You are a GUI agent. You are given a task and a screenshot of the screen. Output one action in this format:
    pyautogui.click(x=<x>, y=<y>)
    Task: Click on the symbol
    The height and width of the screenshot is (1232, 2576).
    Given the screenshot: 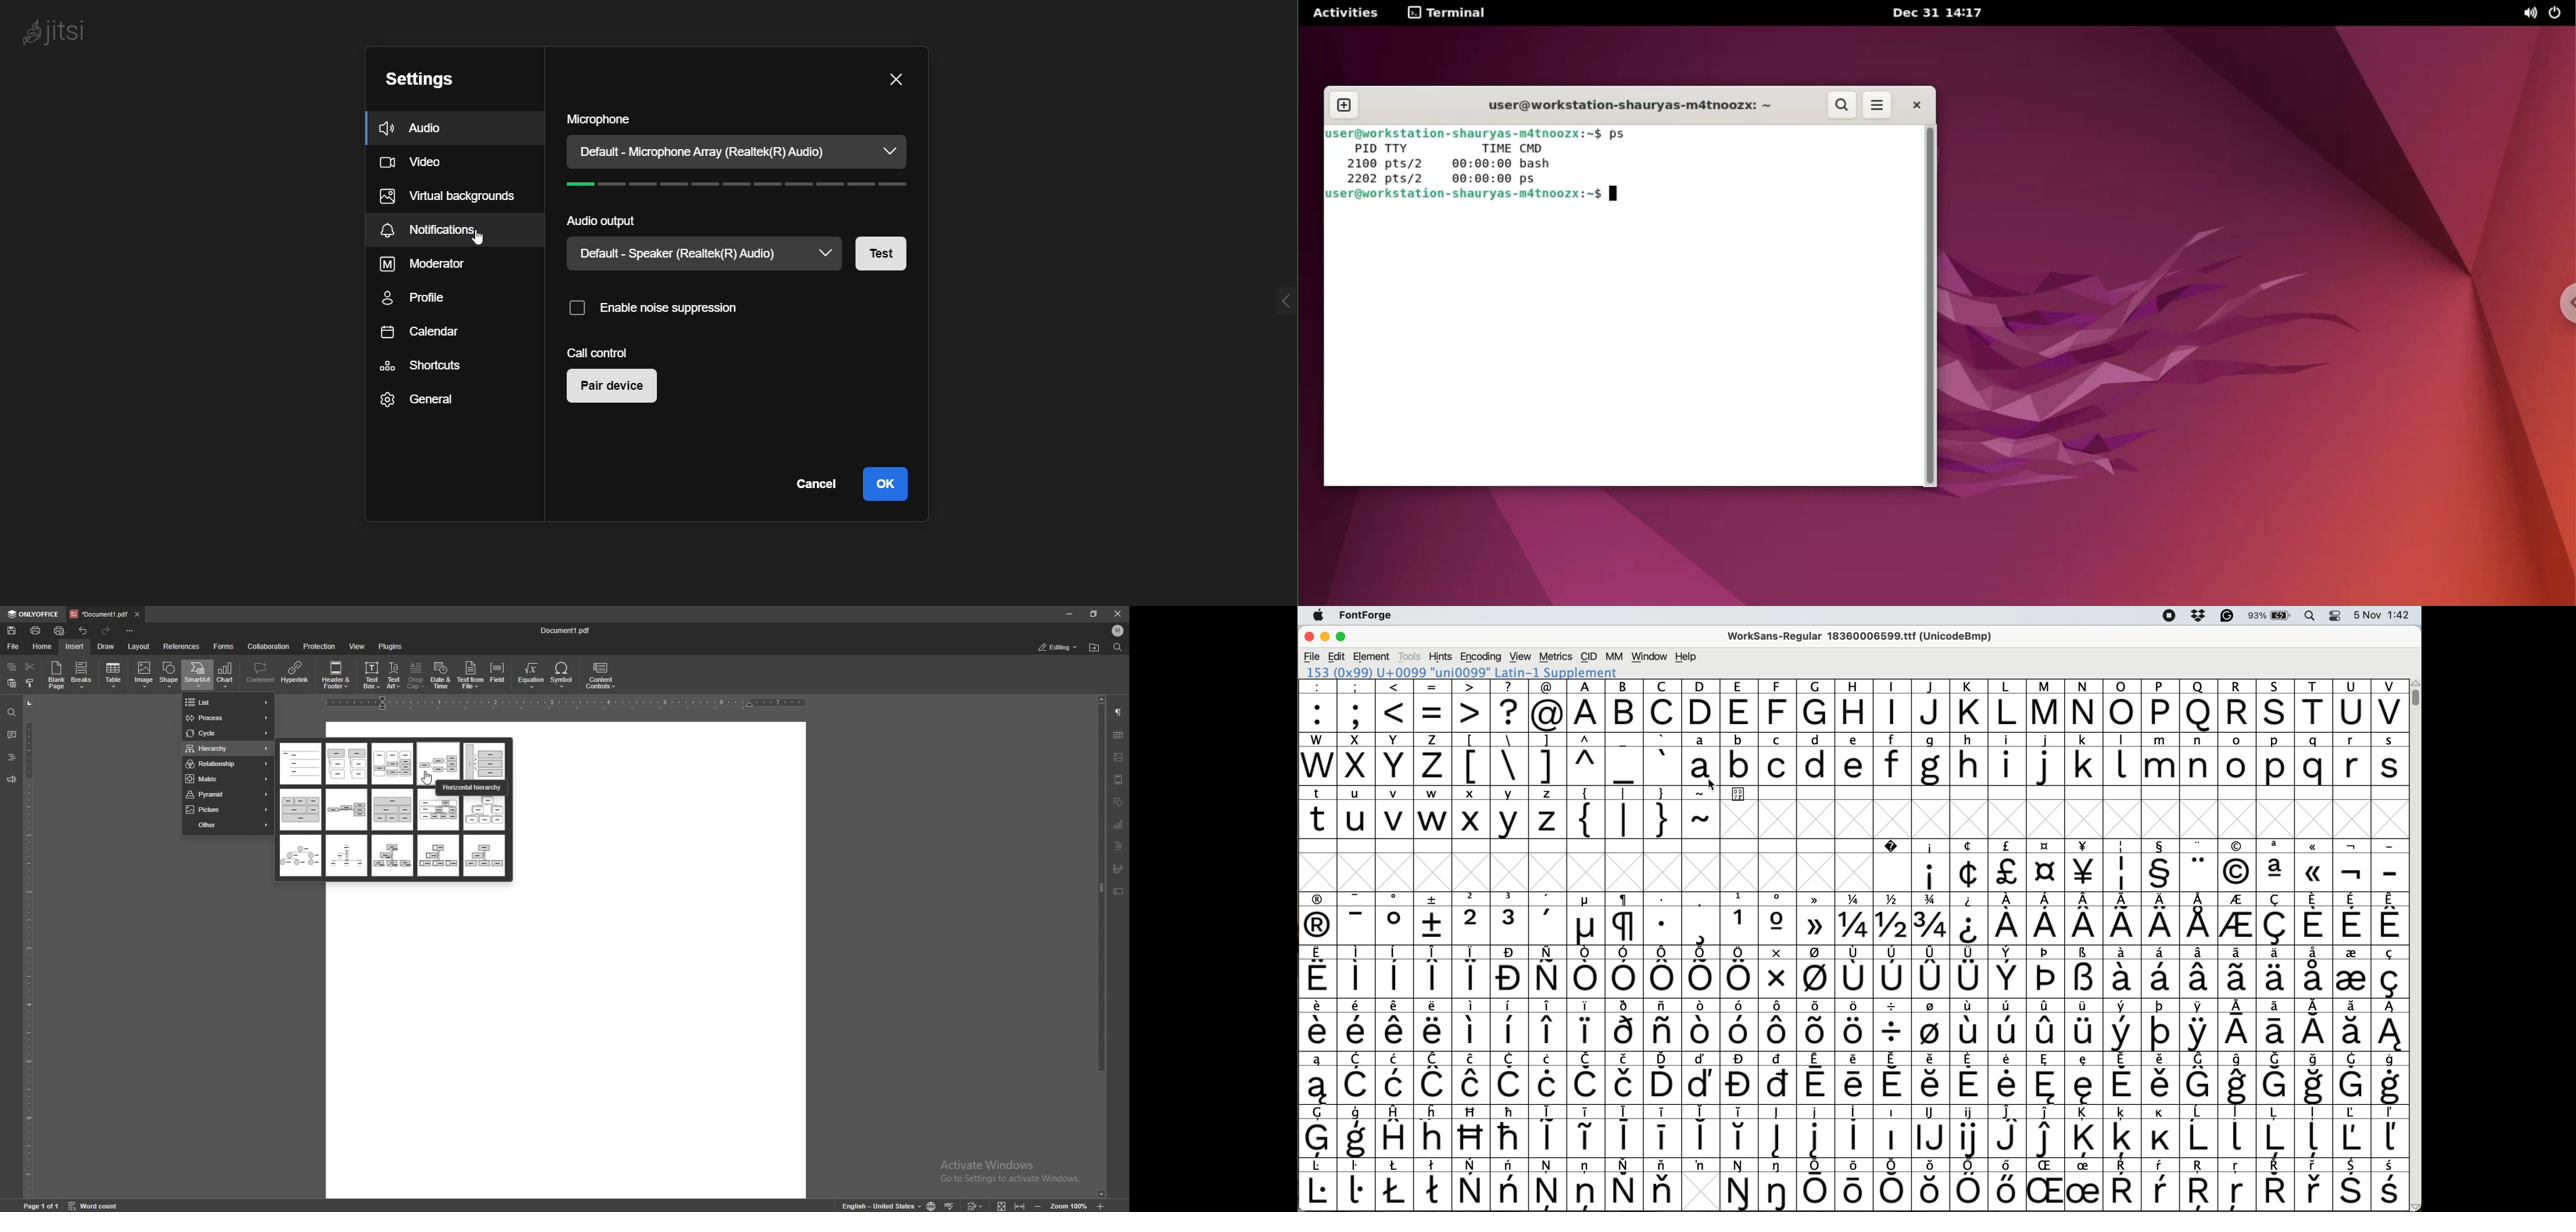 What is the action you would take?
    pyautogui.click(x=1931, y=1131)
    